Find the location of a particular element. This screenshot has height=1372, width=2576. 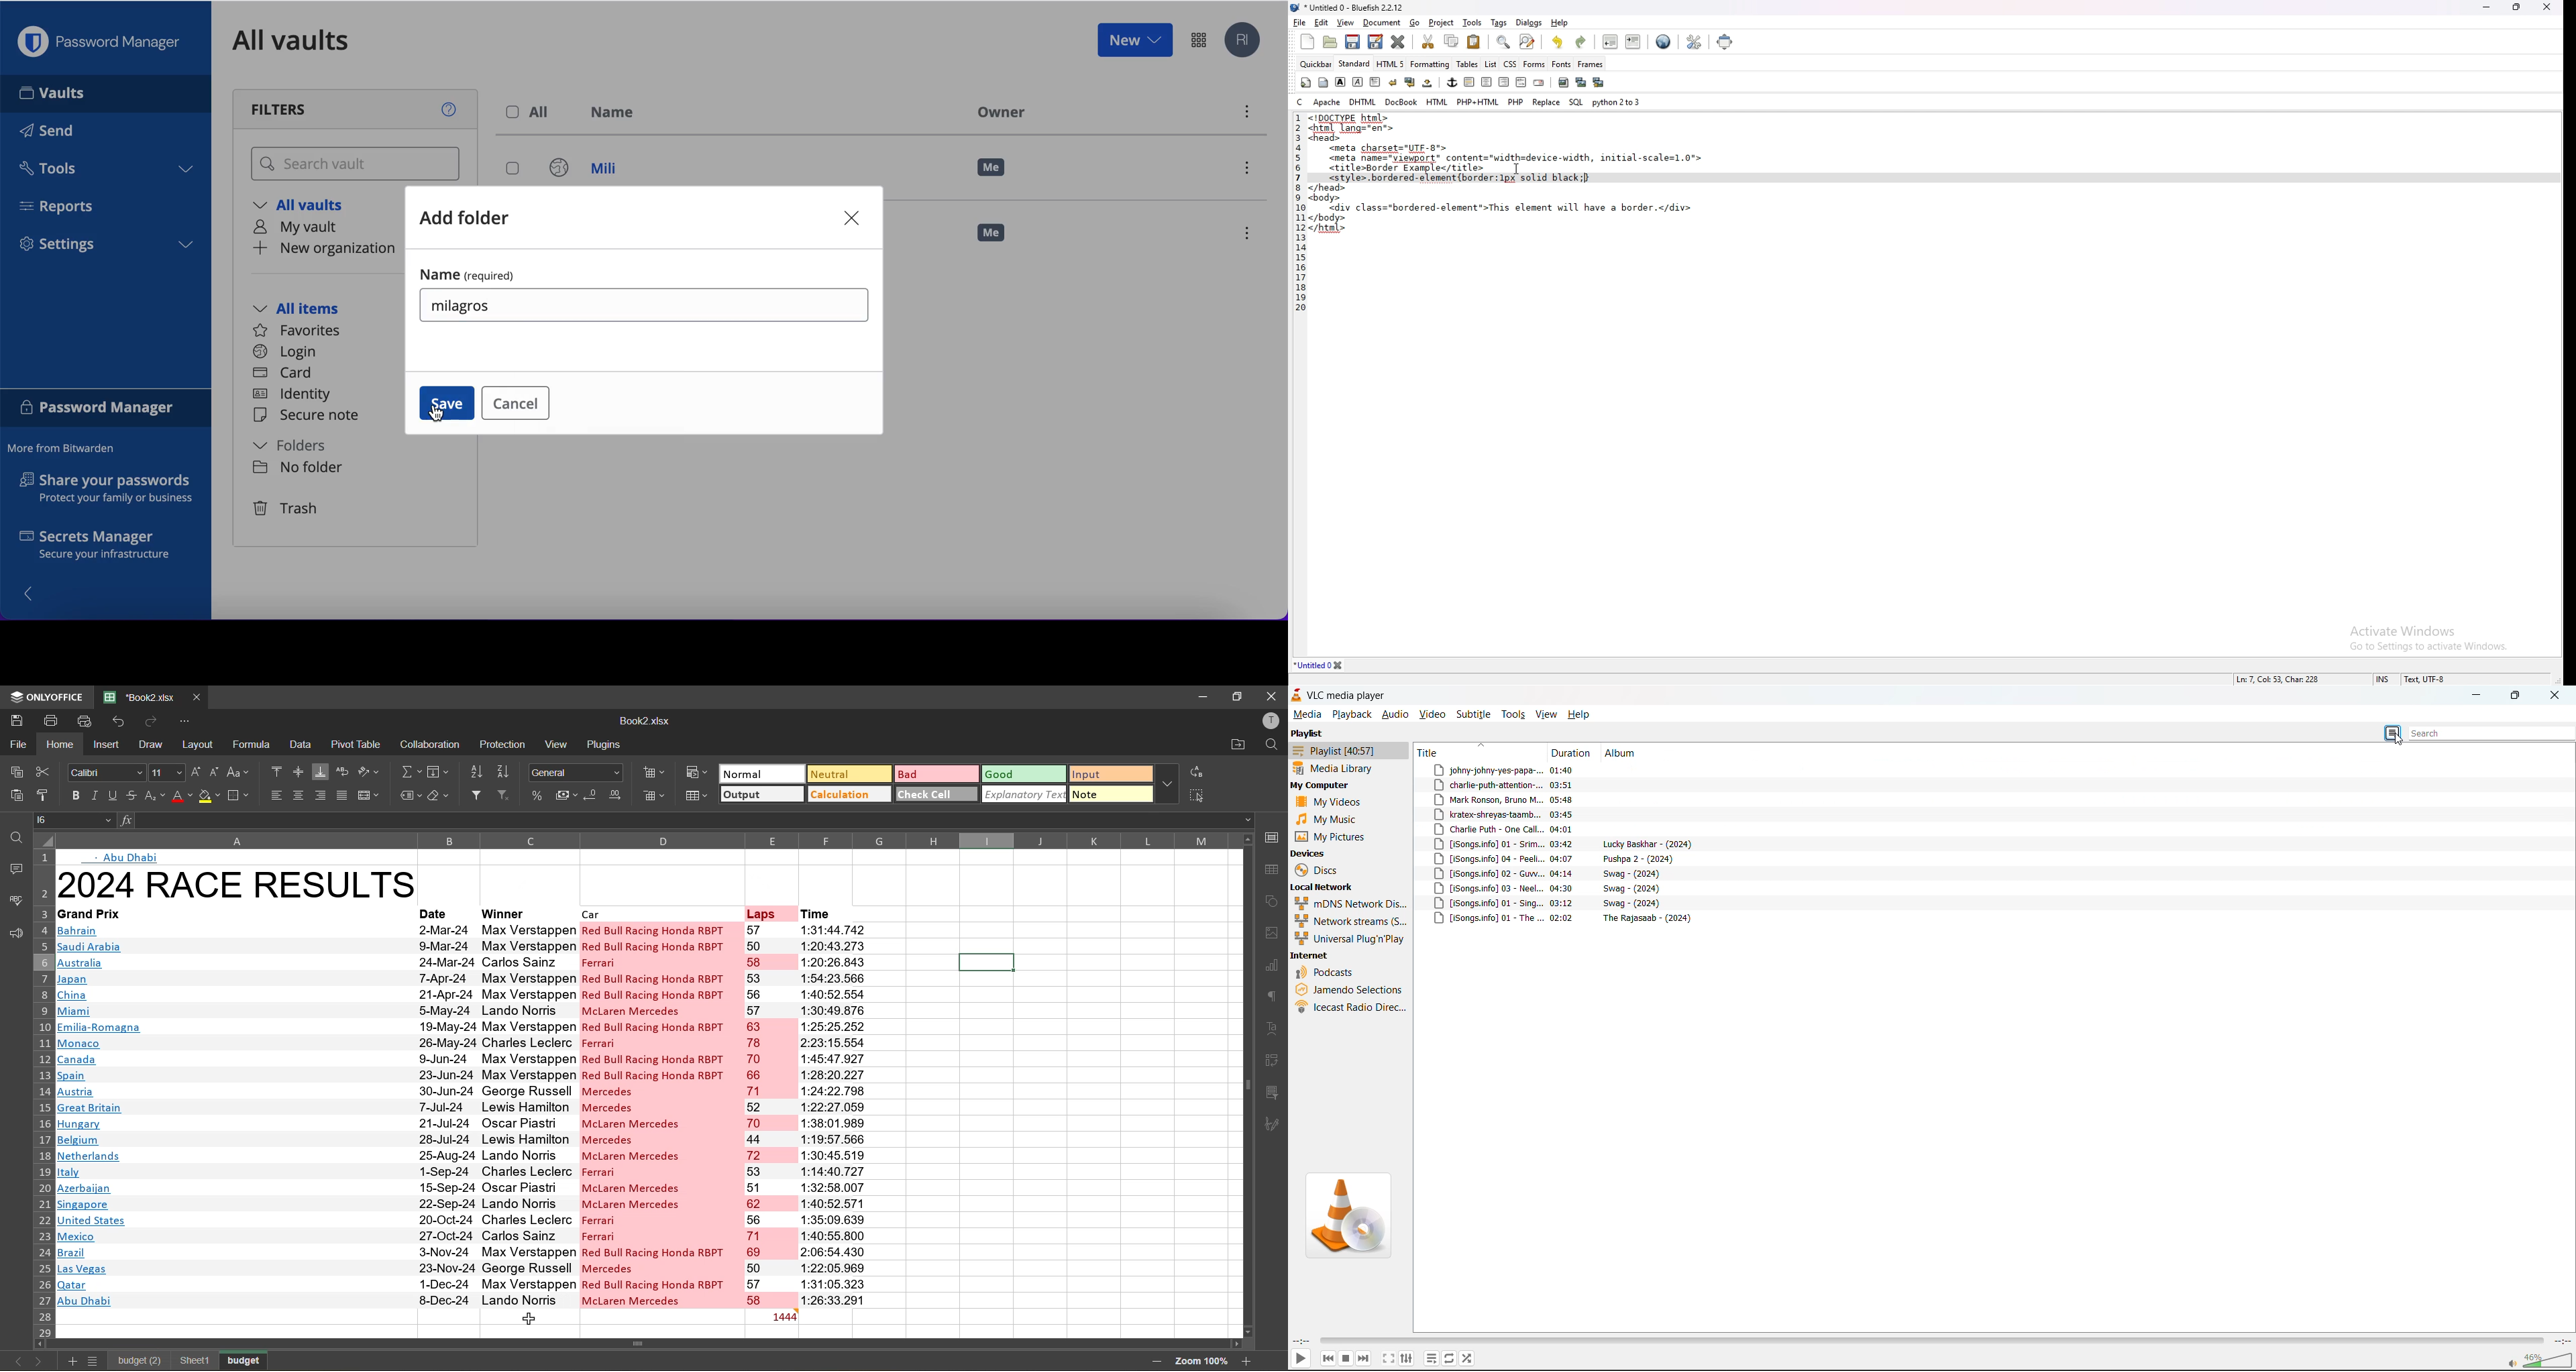

good  is located at coordinates (1025, 775).